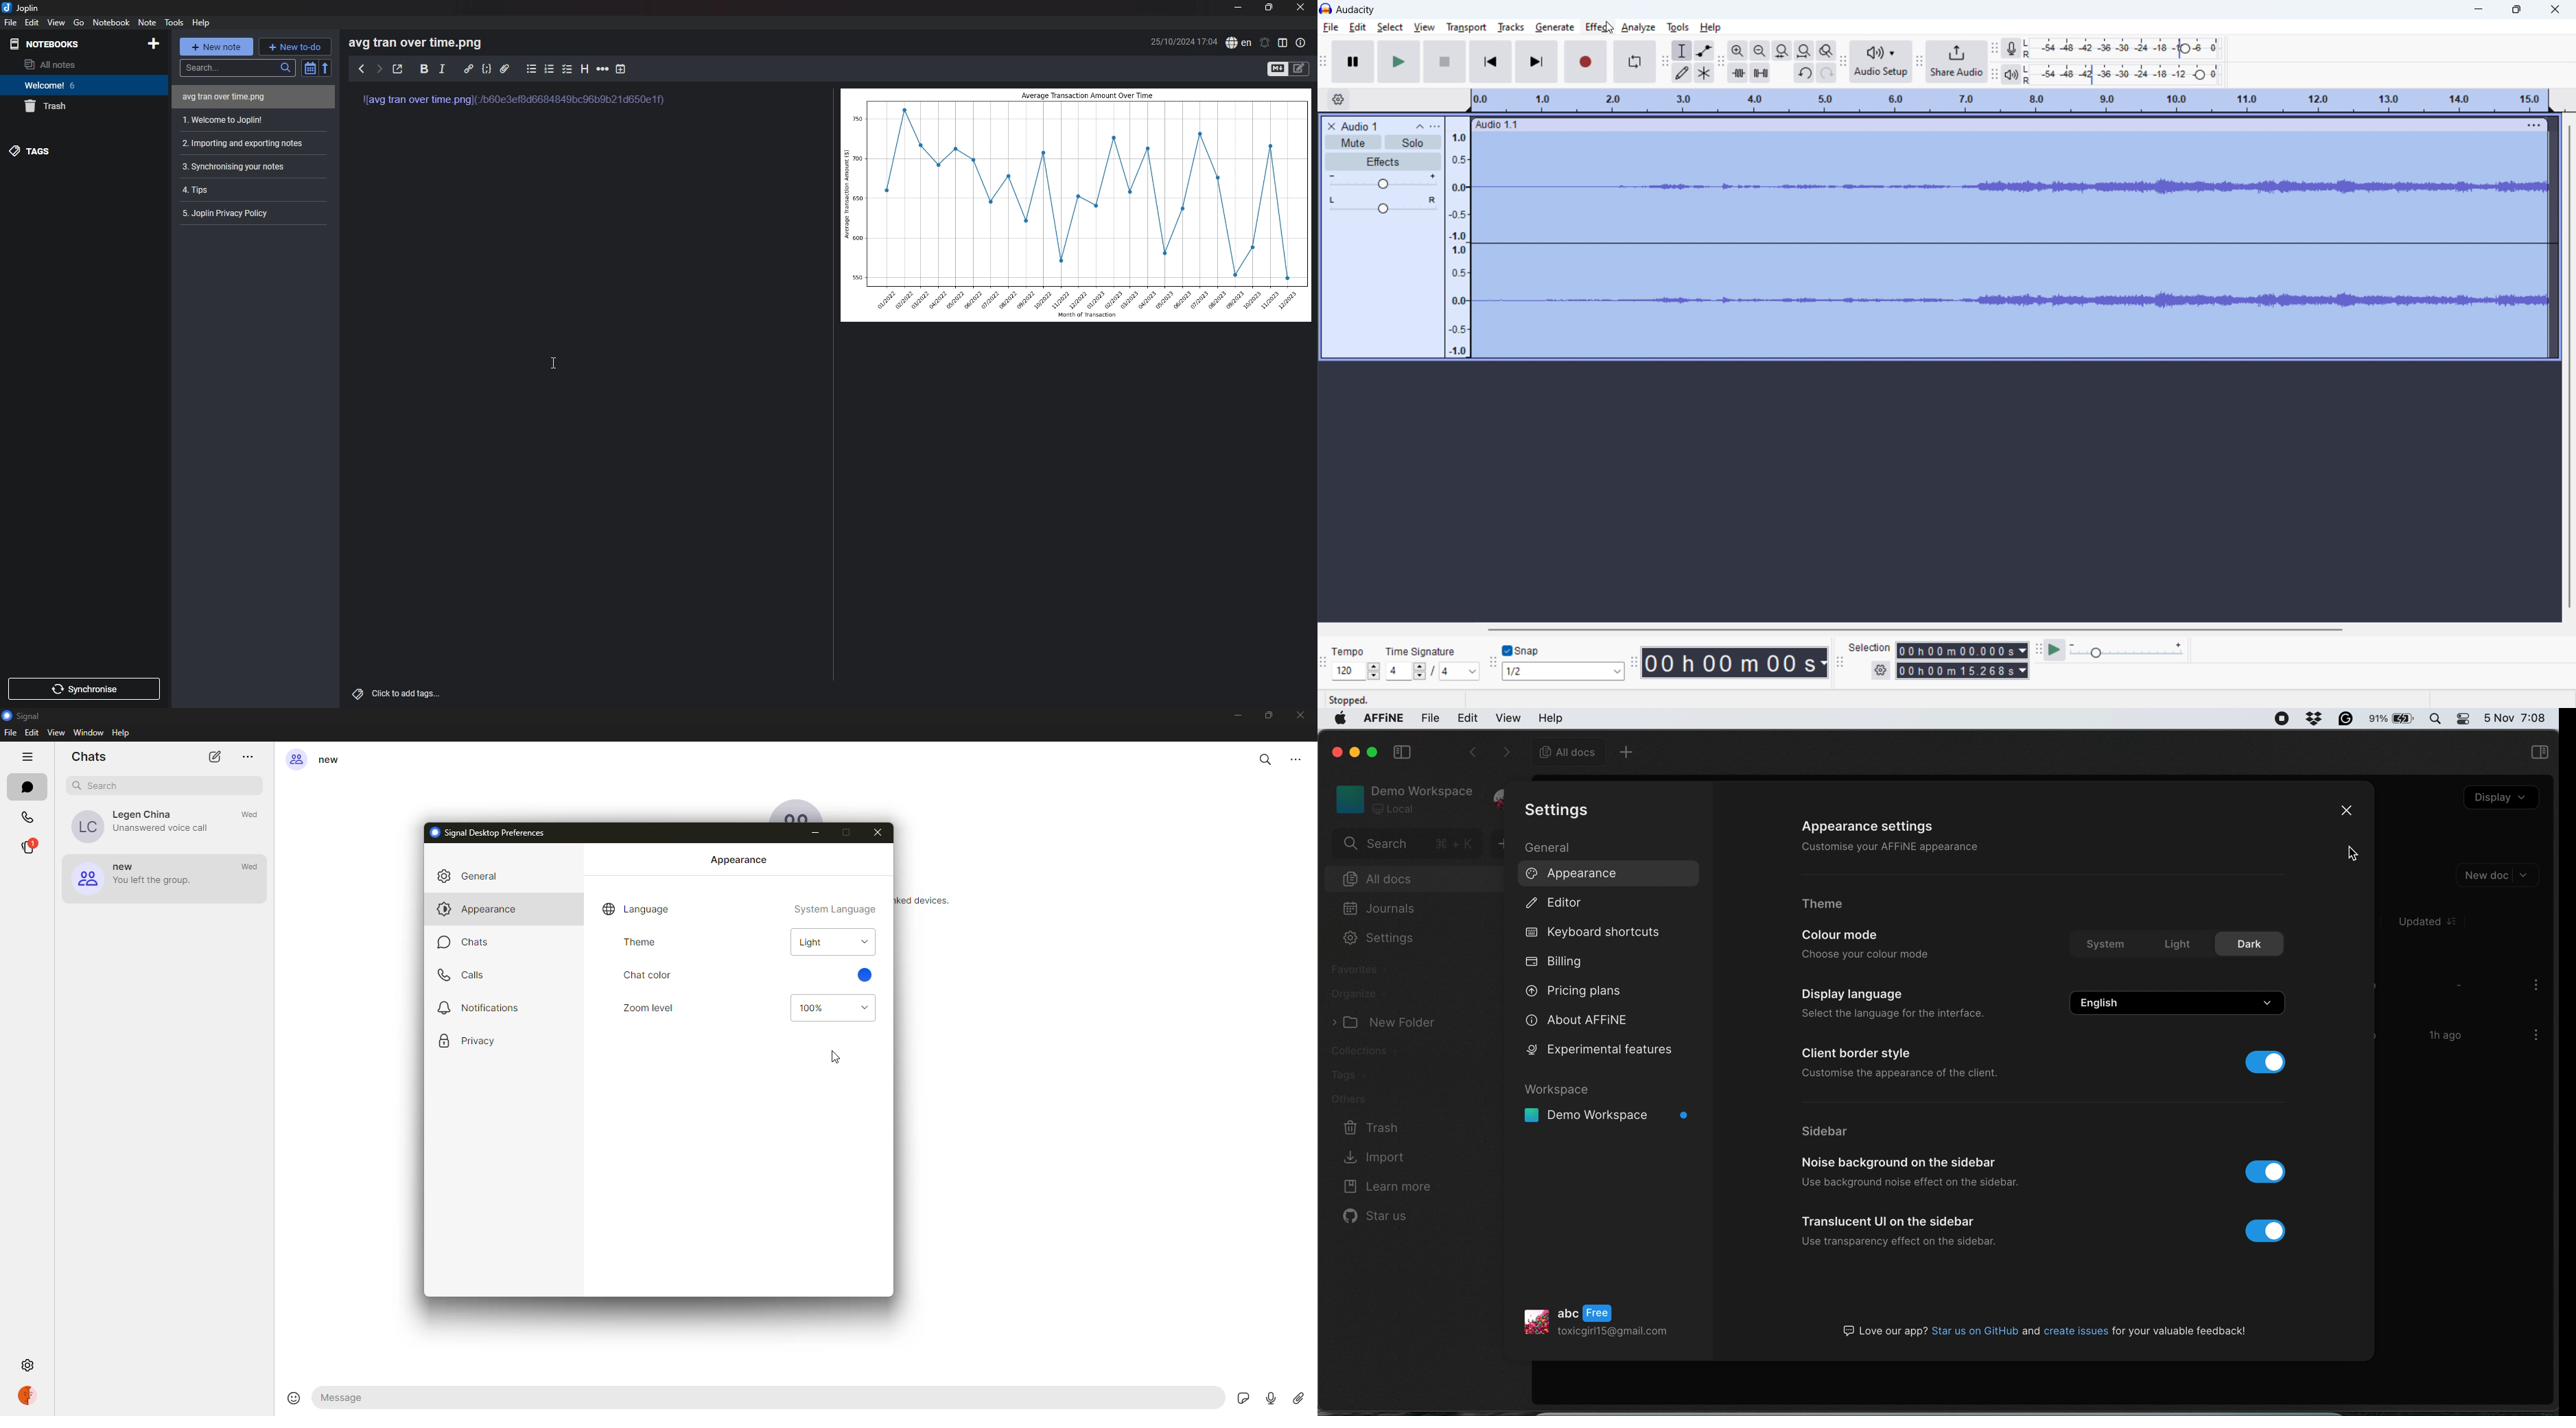 The width and height of the screenshot is (2576, 1428). Describe the element at coordinates (1326, 8) in the screenshot. I see `logo` at that location.